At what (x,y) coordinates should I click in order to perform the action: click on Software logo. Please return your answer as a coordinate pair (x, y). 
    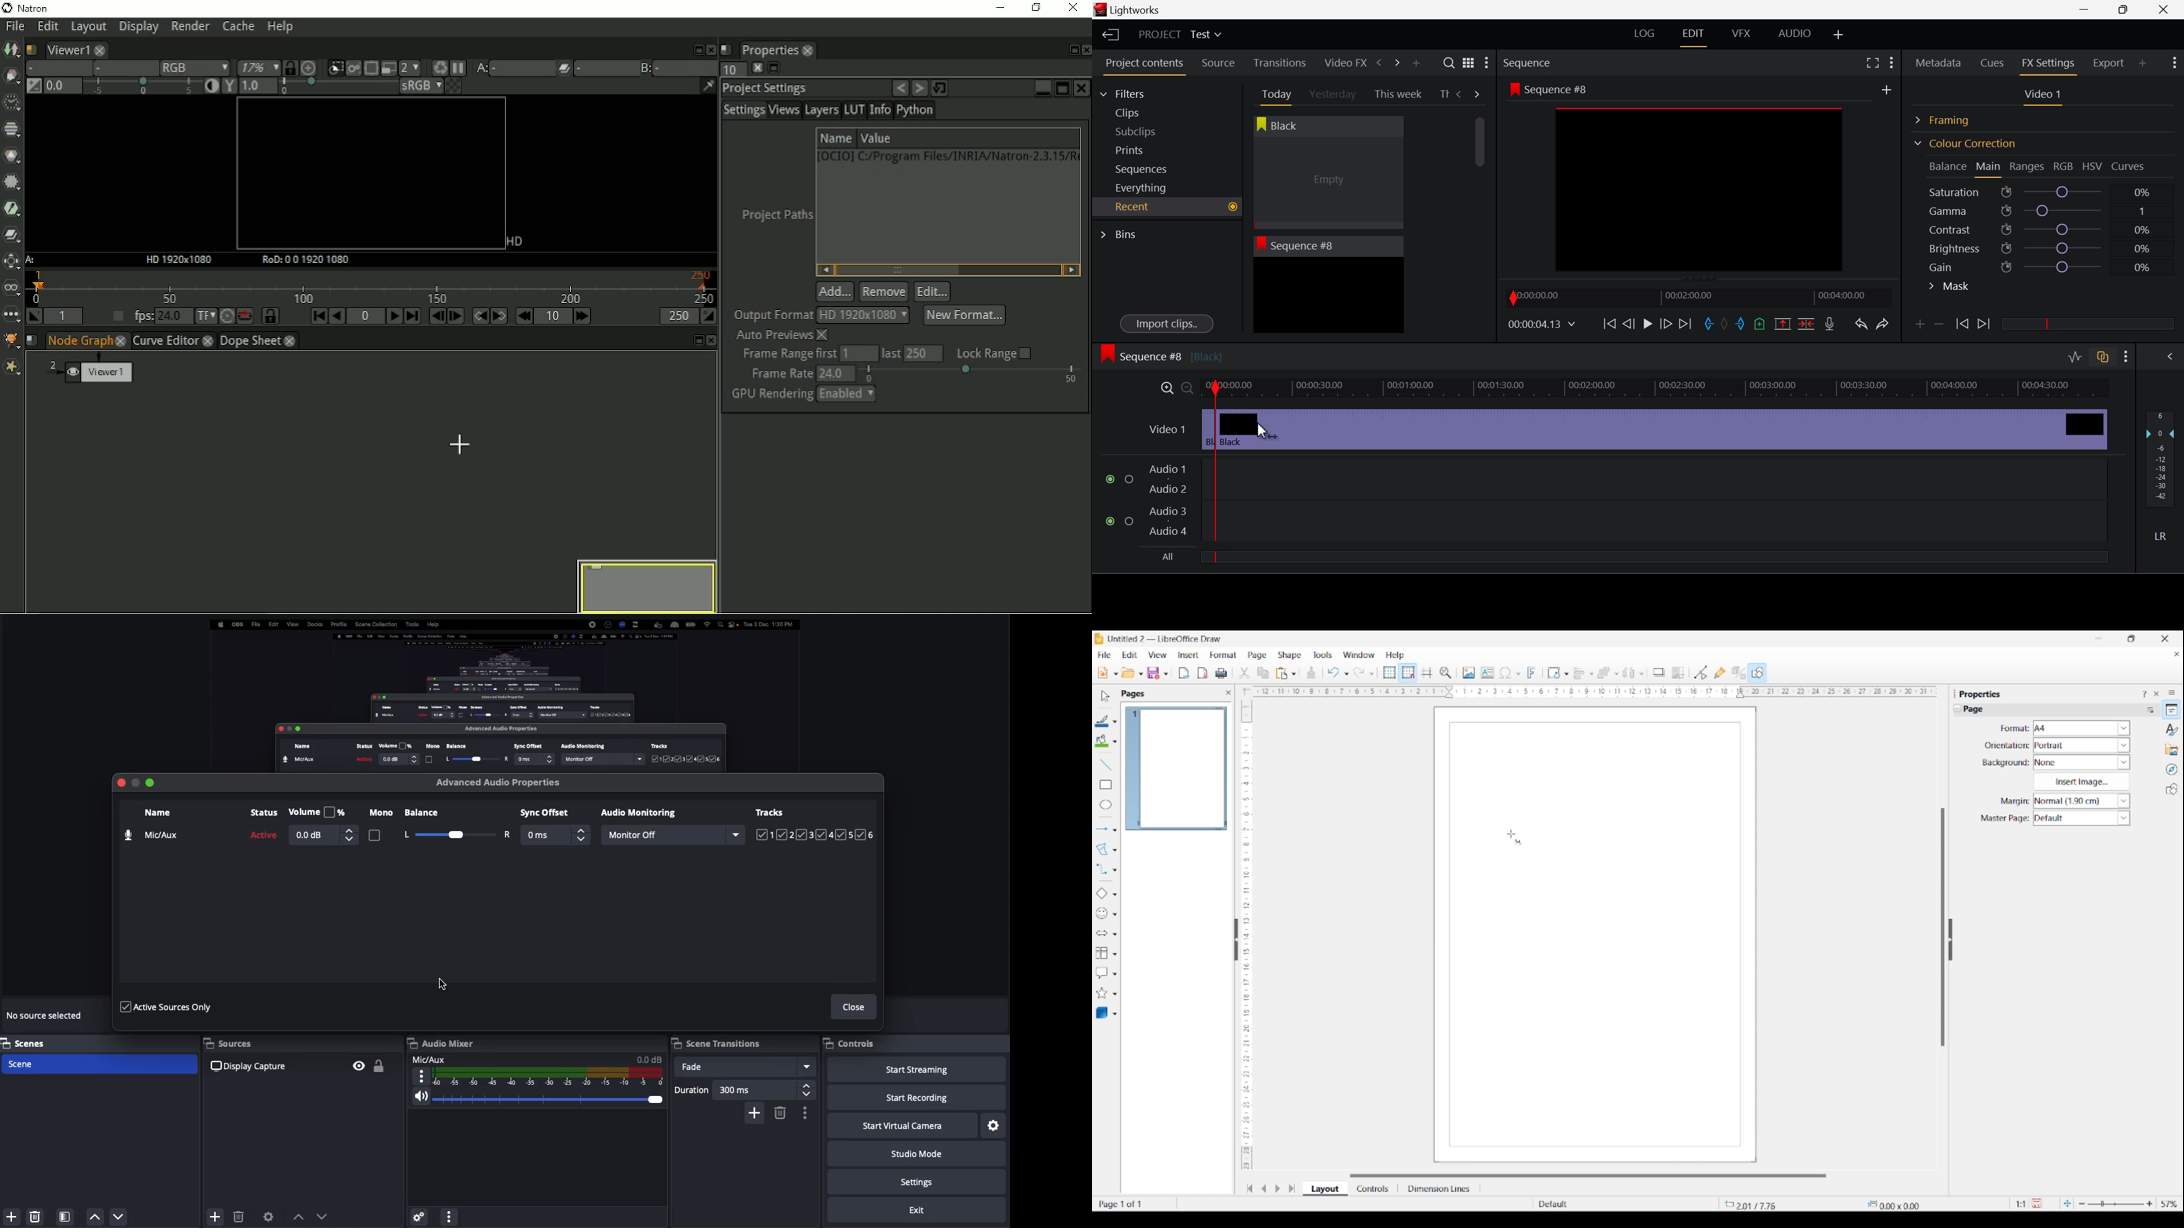
    Looking at the image, I should click on (1099, 638).